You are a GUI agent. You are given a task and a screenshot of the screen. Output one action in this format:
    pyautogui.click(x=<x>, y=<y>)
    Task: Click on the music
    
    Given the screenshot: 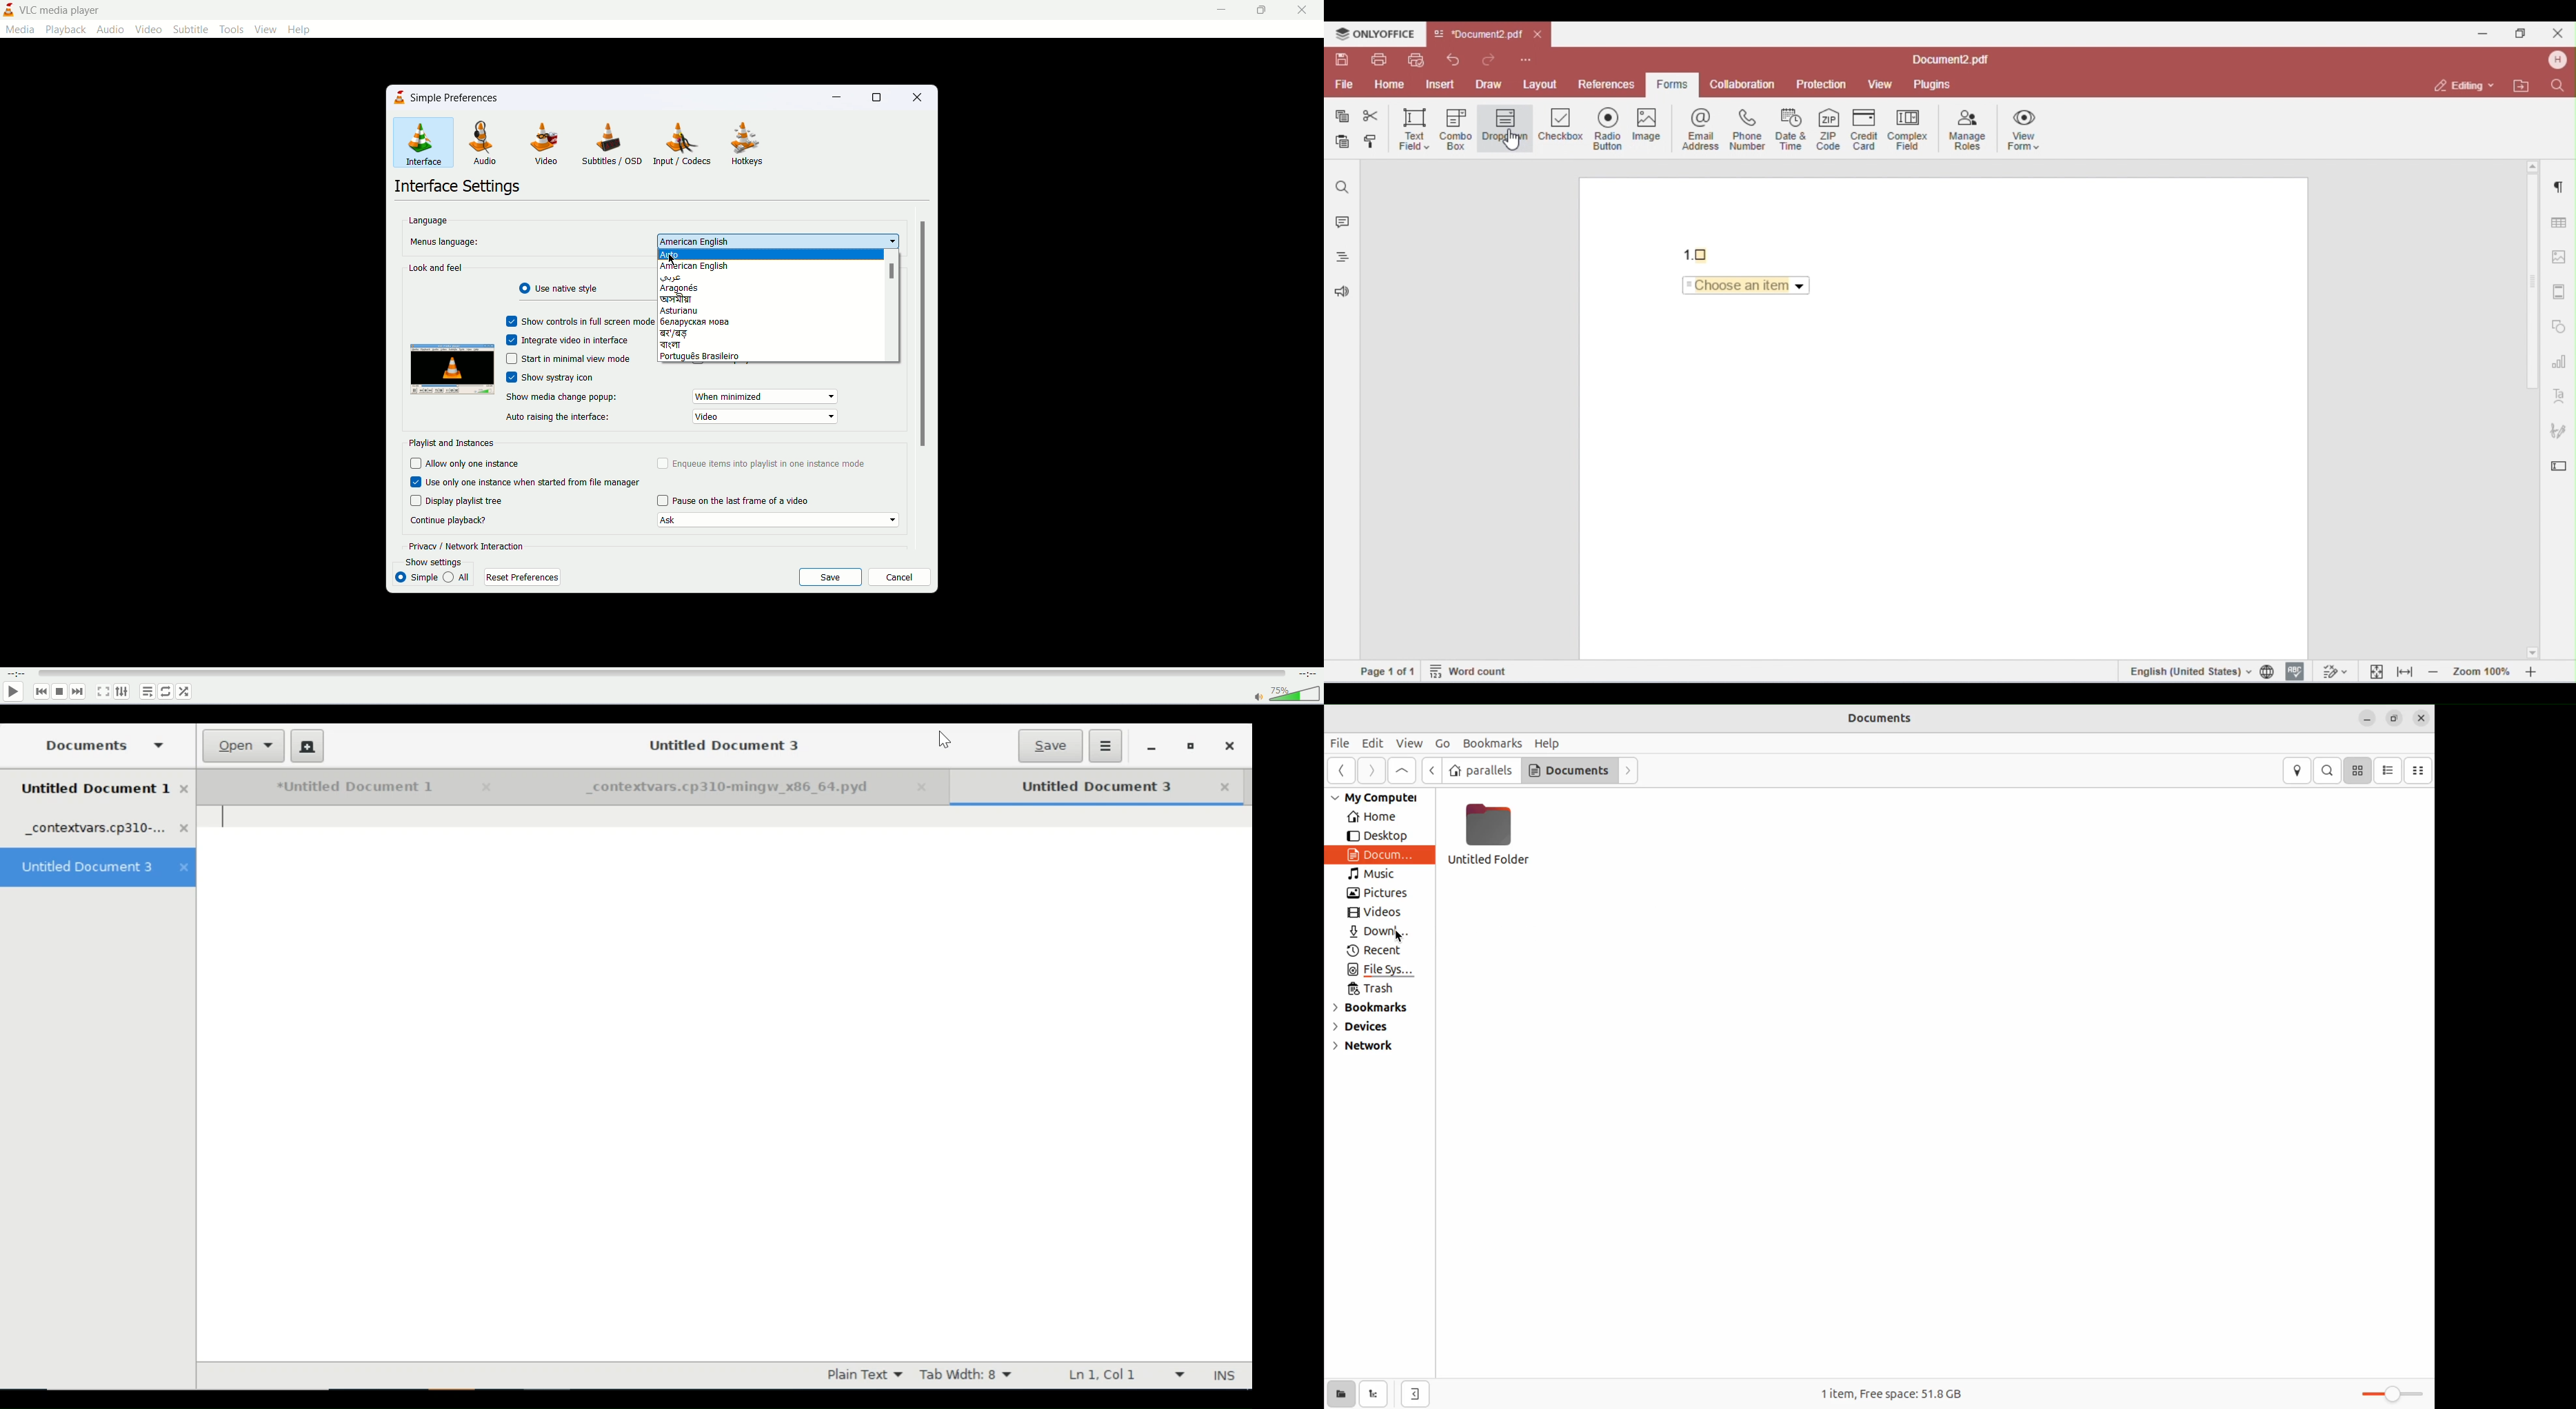 What is the action you would take?
    pyautogui.click(x=1380, y=875)
    